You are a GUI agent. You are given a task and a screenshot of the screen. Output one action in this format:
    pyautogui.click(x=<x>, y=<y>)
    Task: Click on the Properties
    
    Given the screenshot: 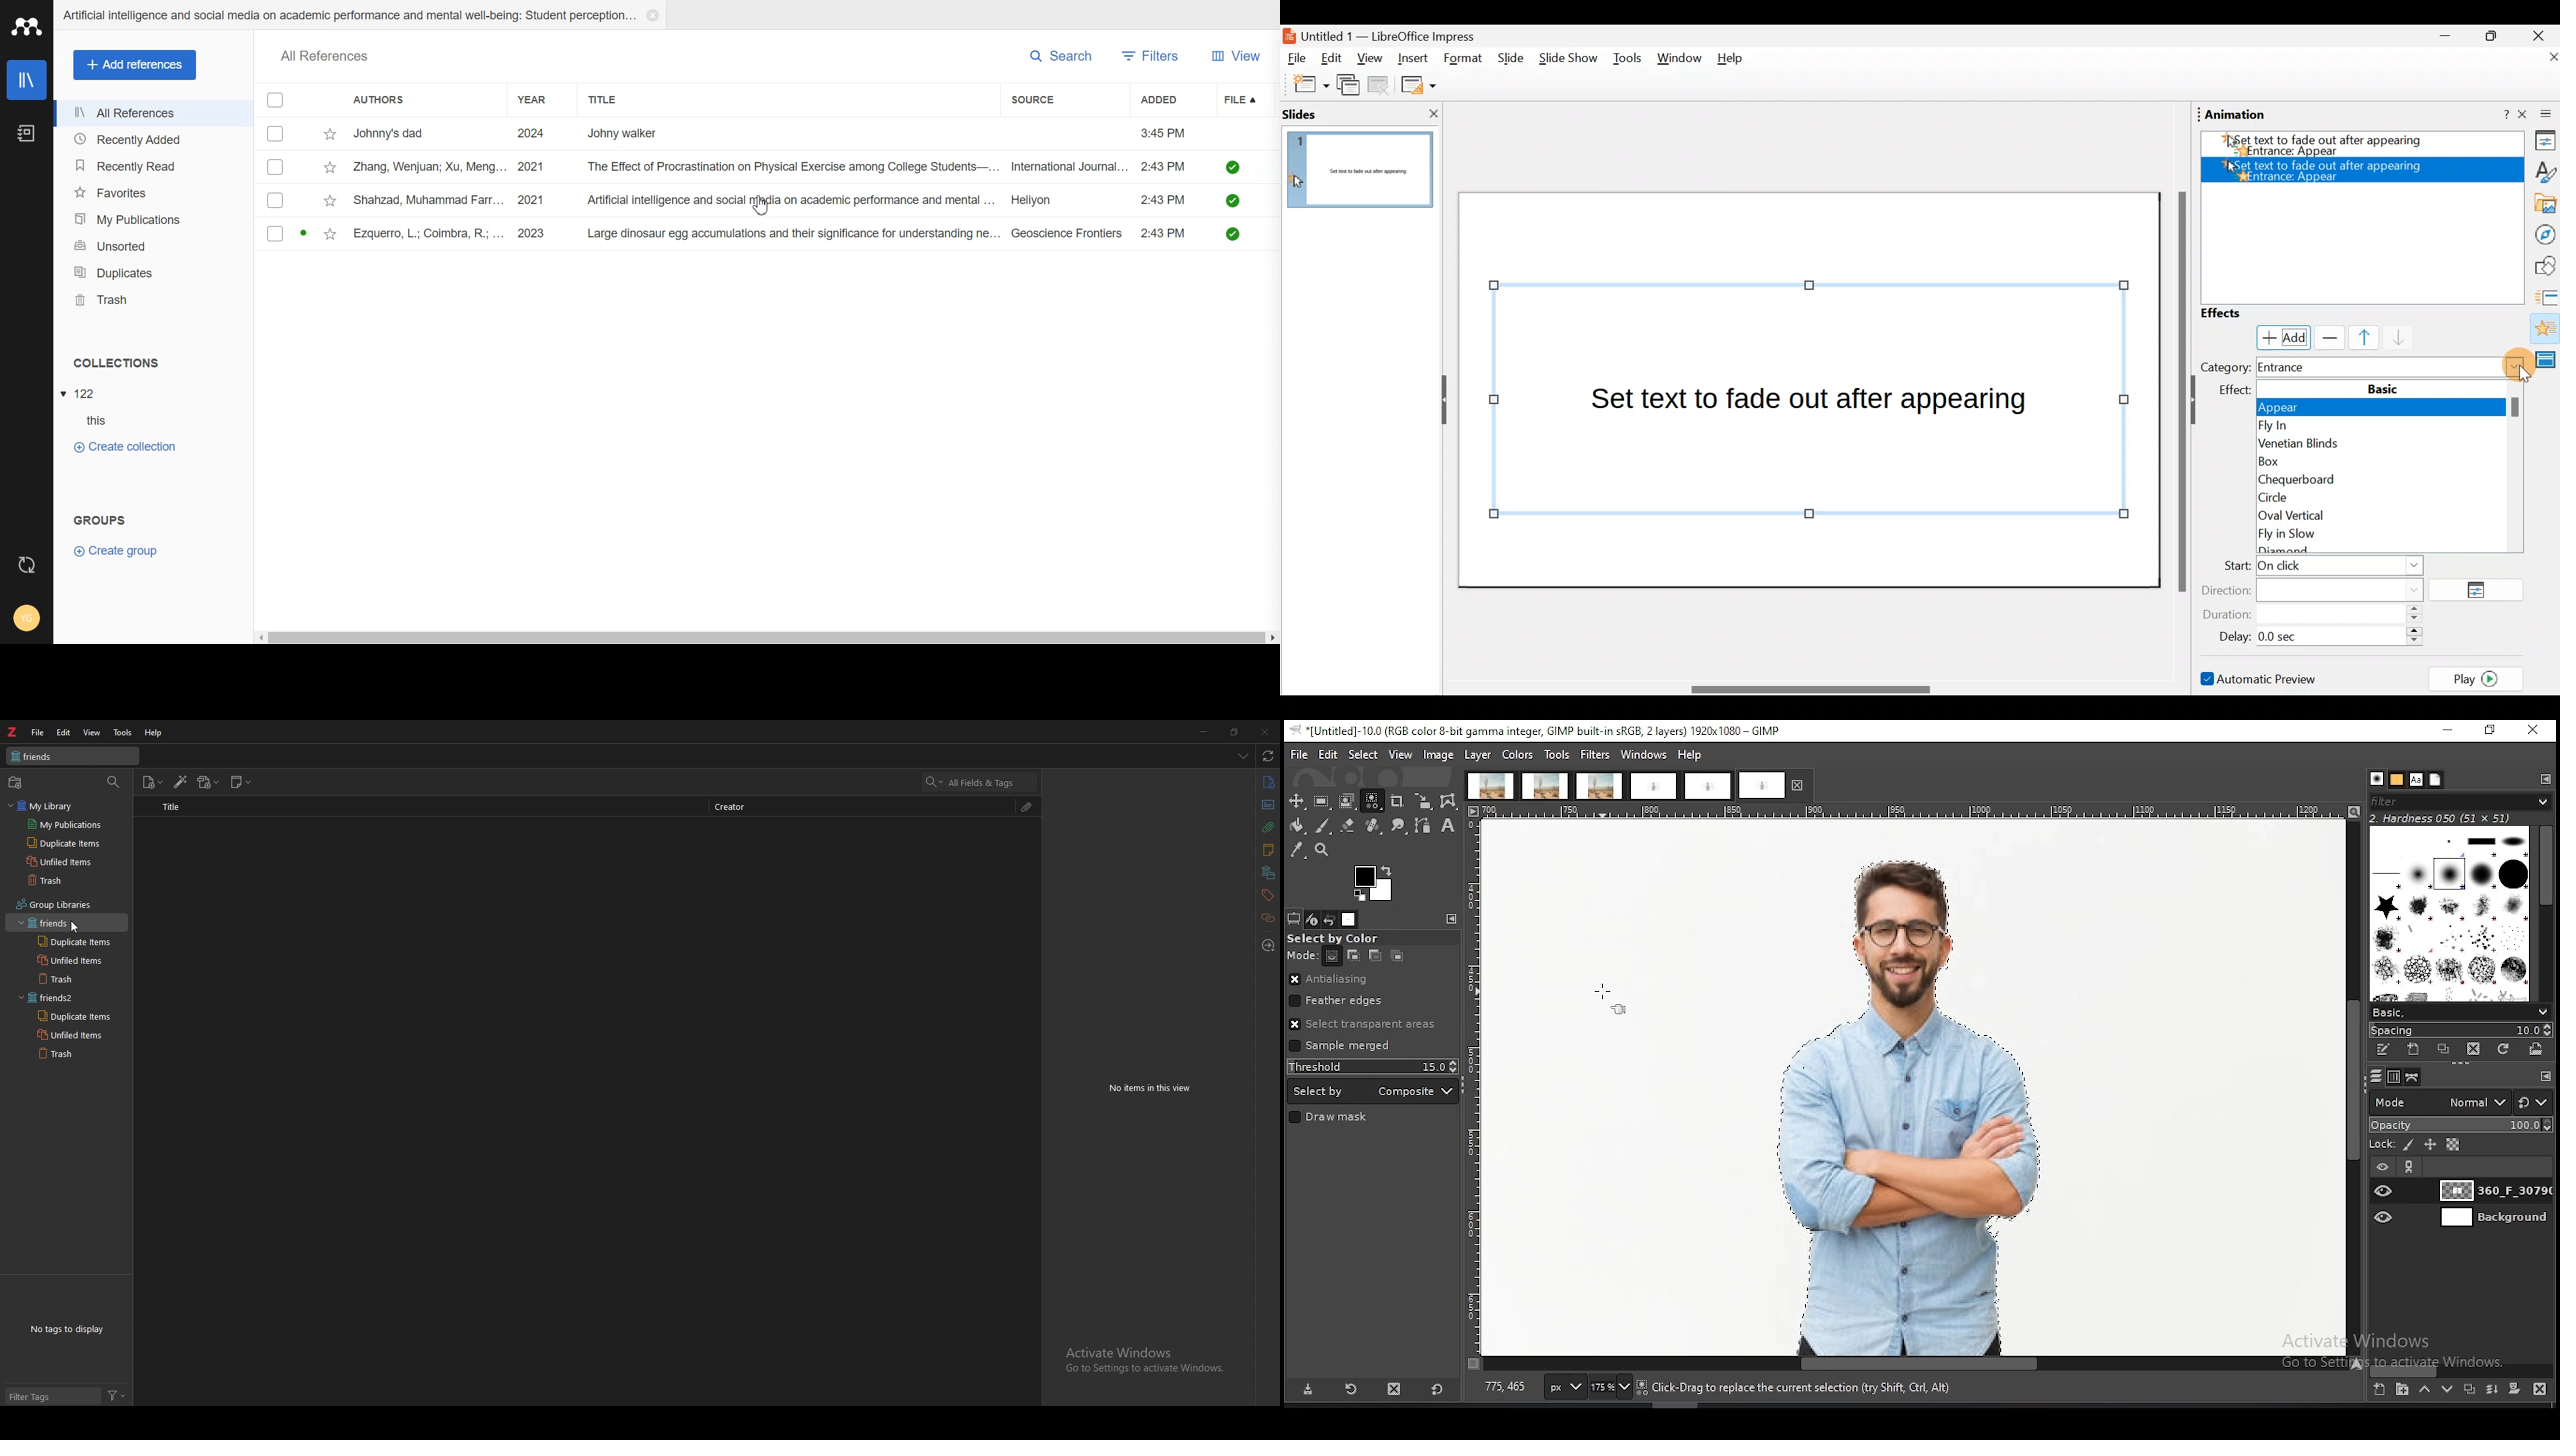 What is the action you would take?
    pyautogui.click(x=2541, y=143)
    